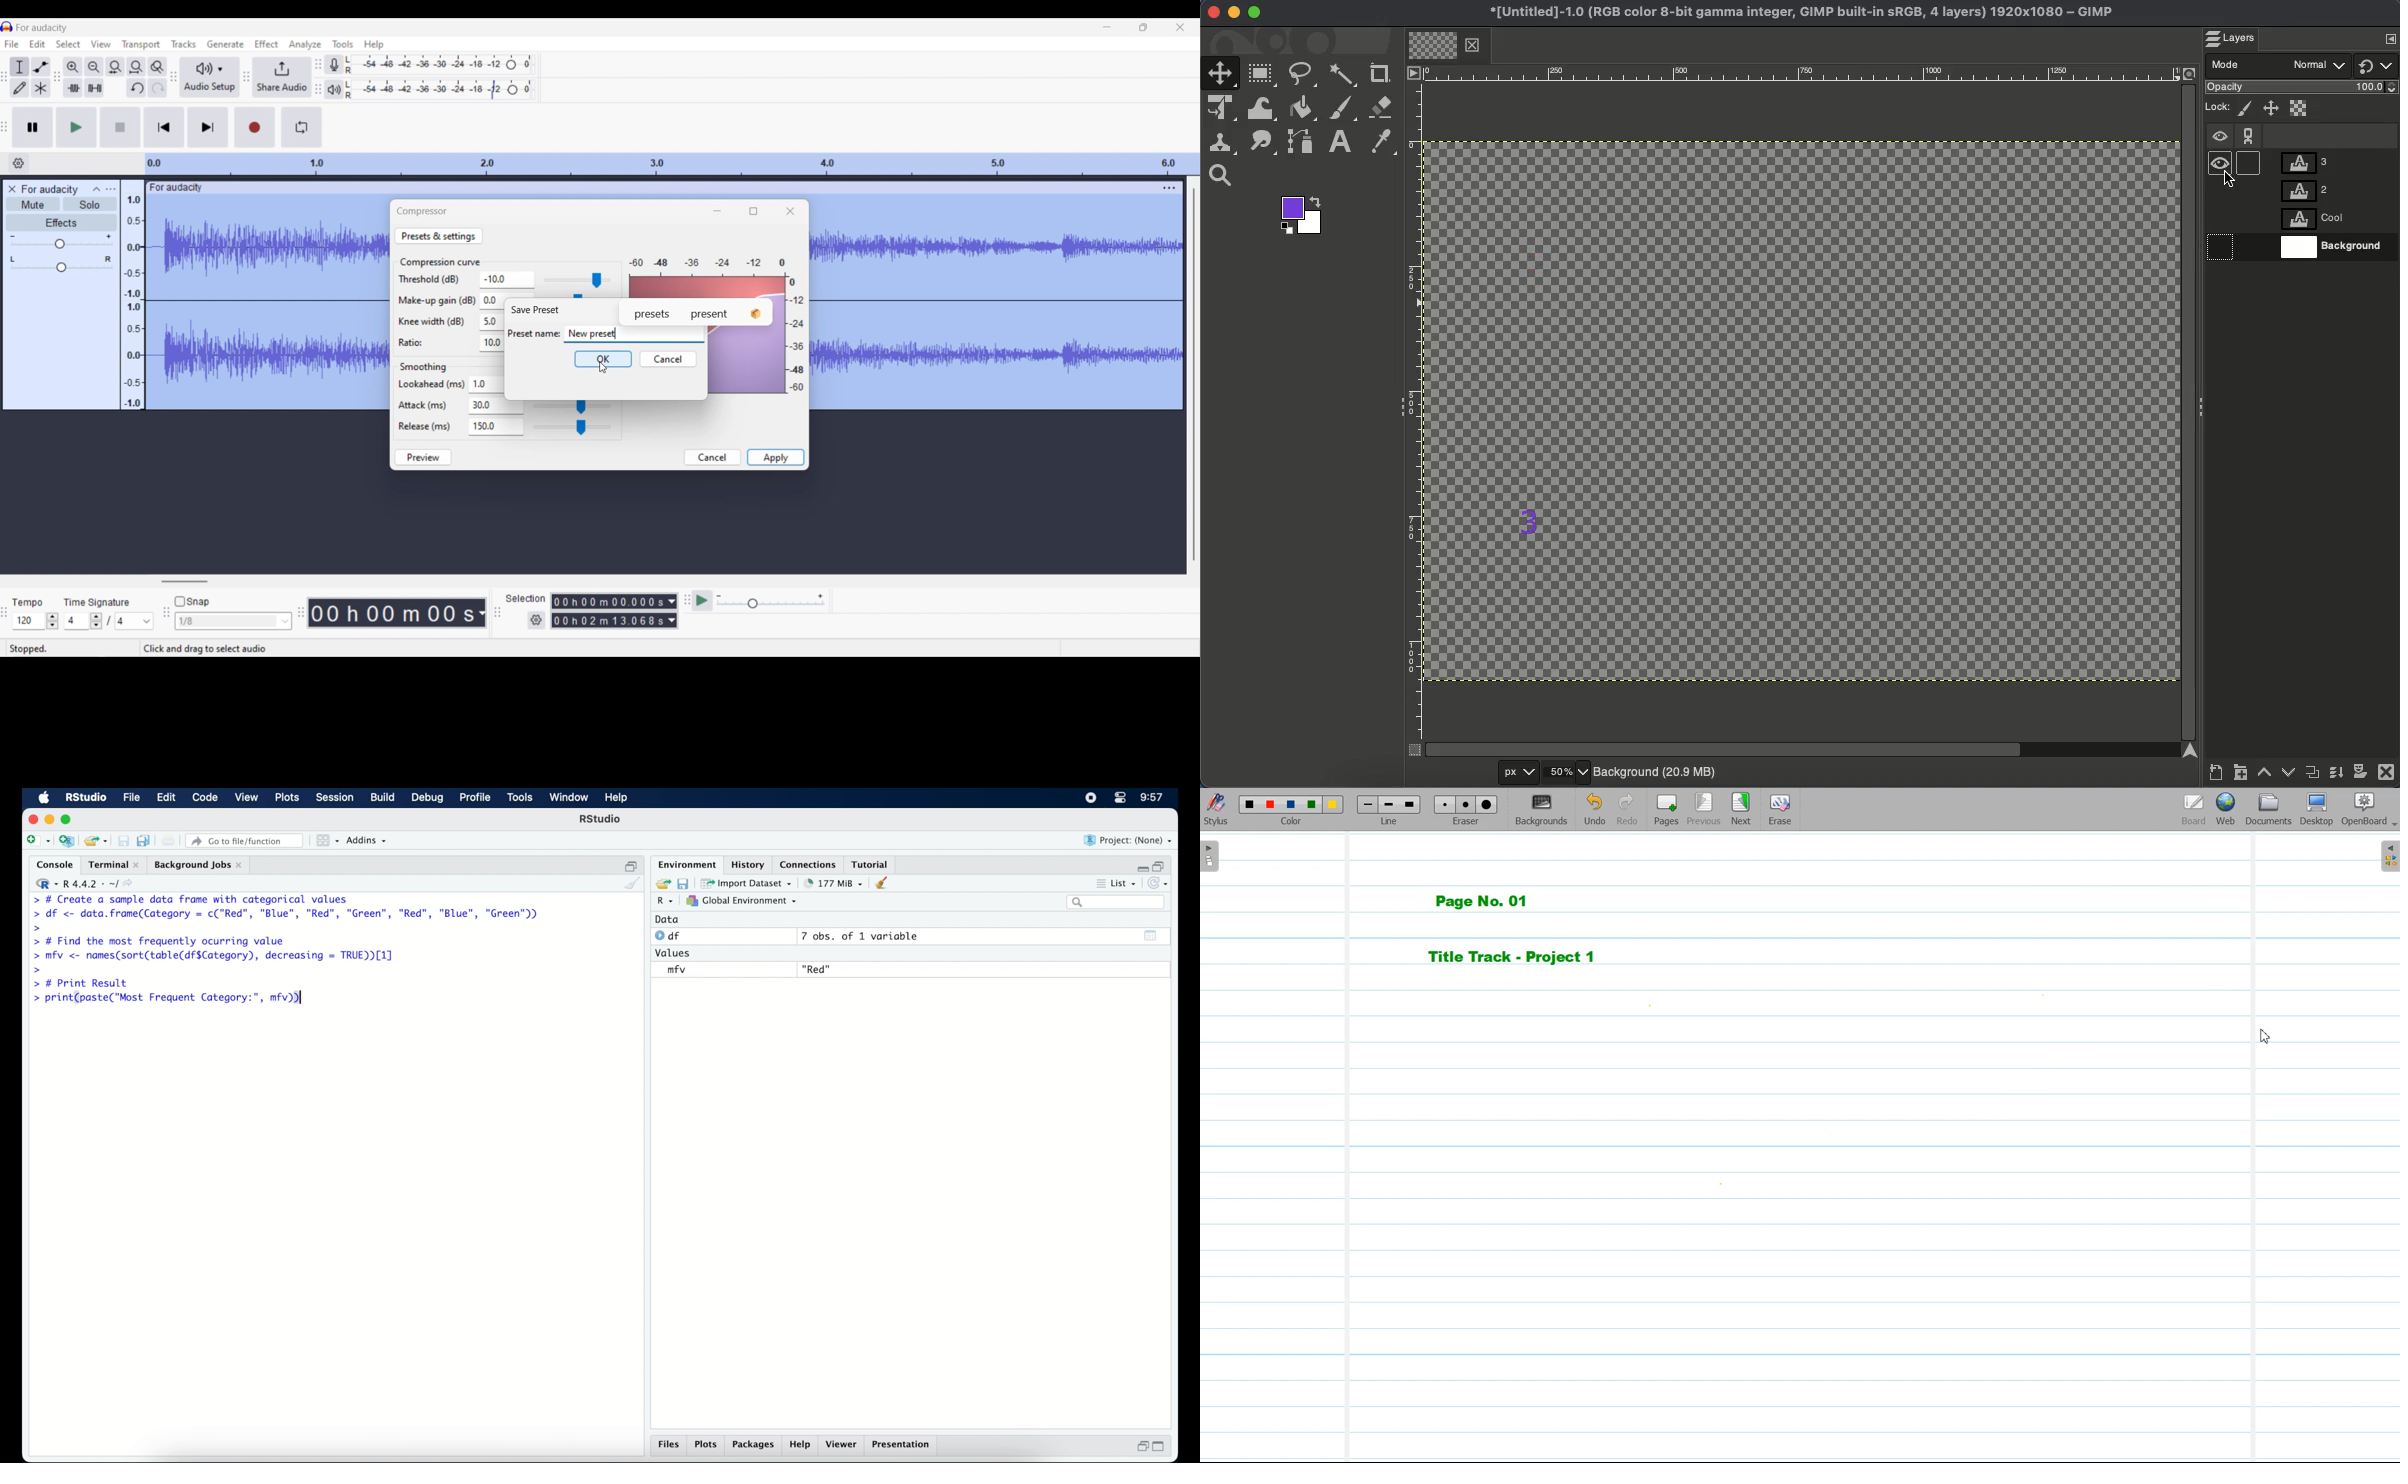  I want to click on > # Find the most frequently ocurring value|, so click(166, 942).